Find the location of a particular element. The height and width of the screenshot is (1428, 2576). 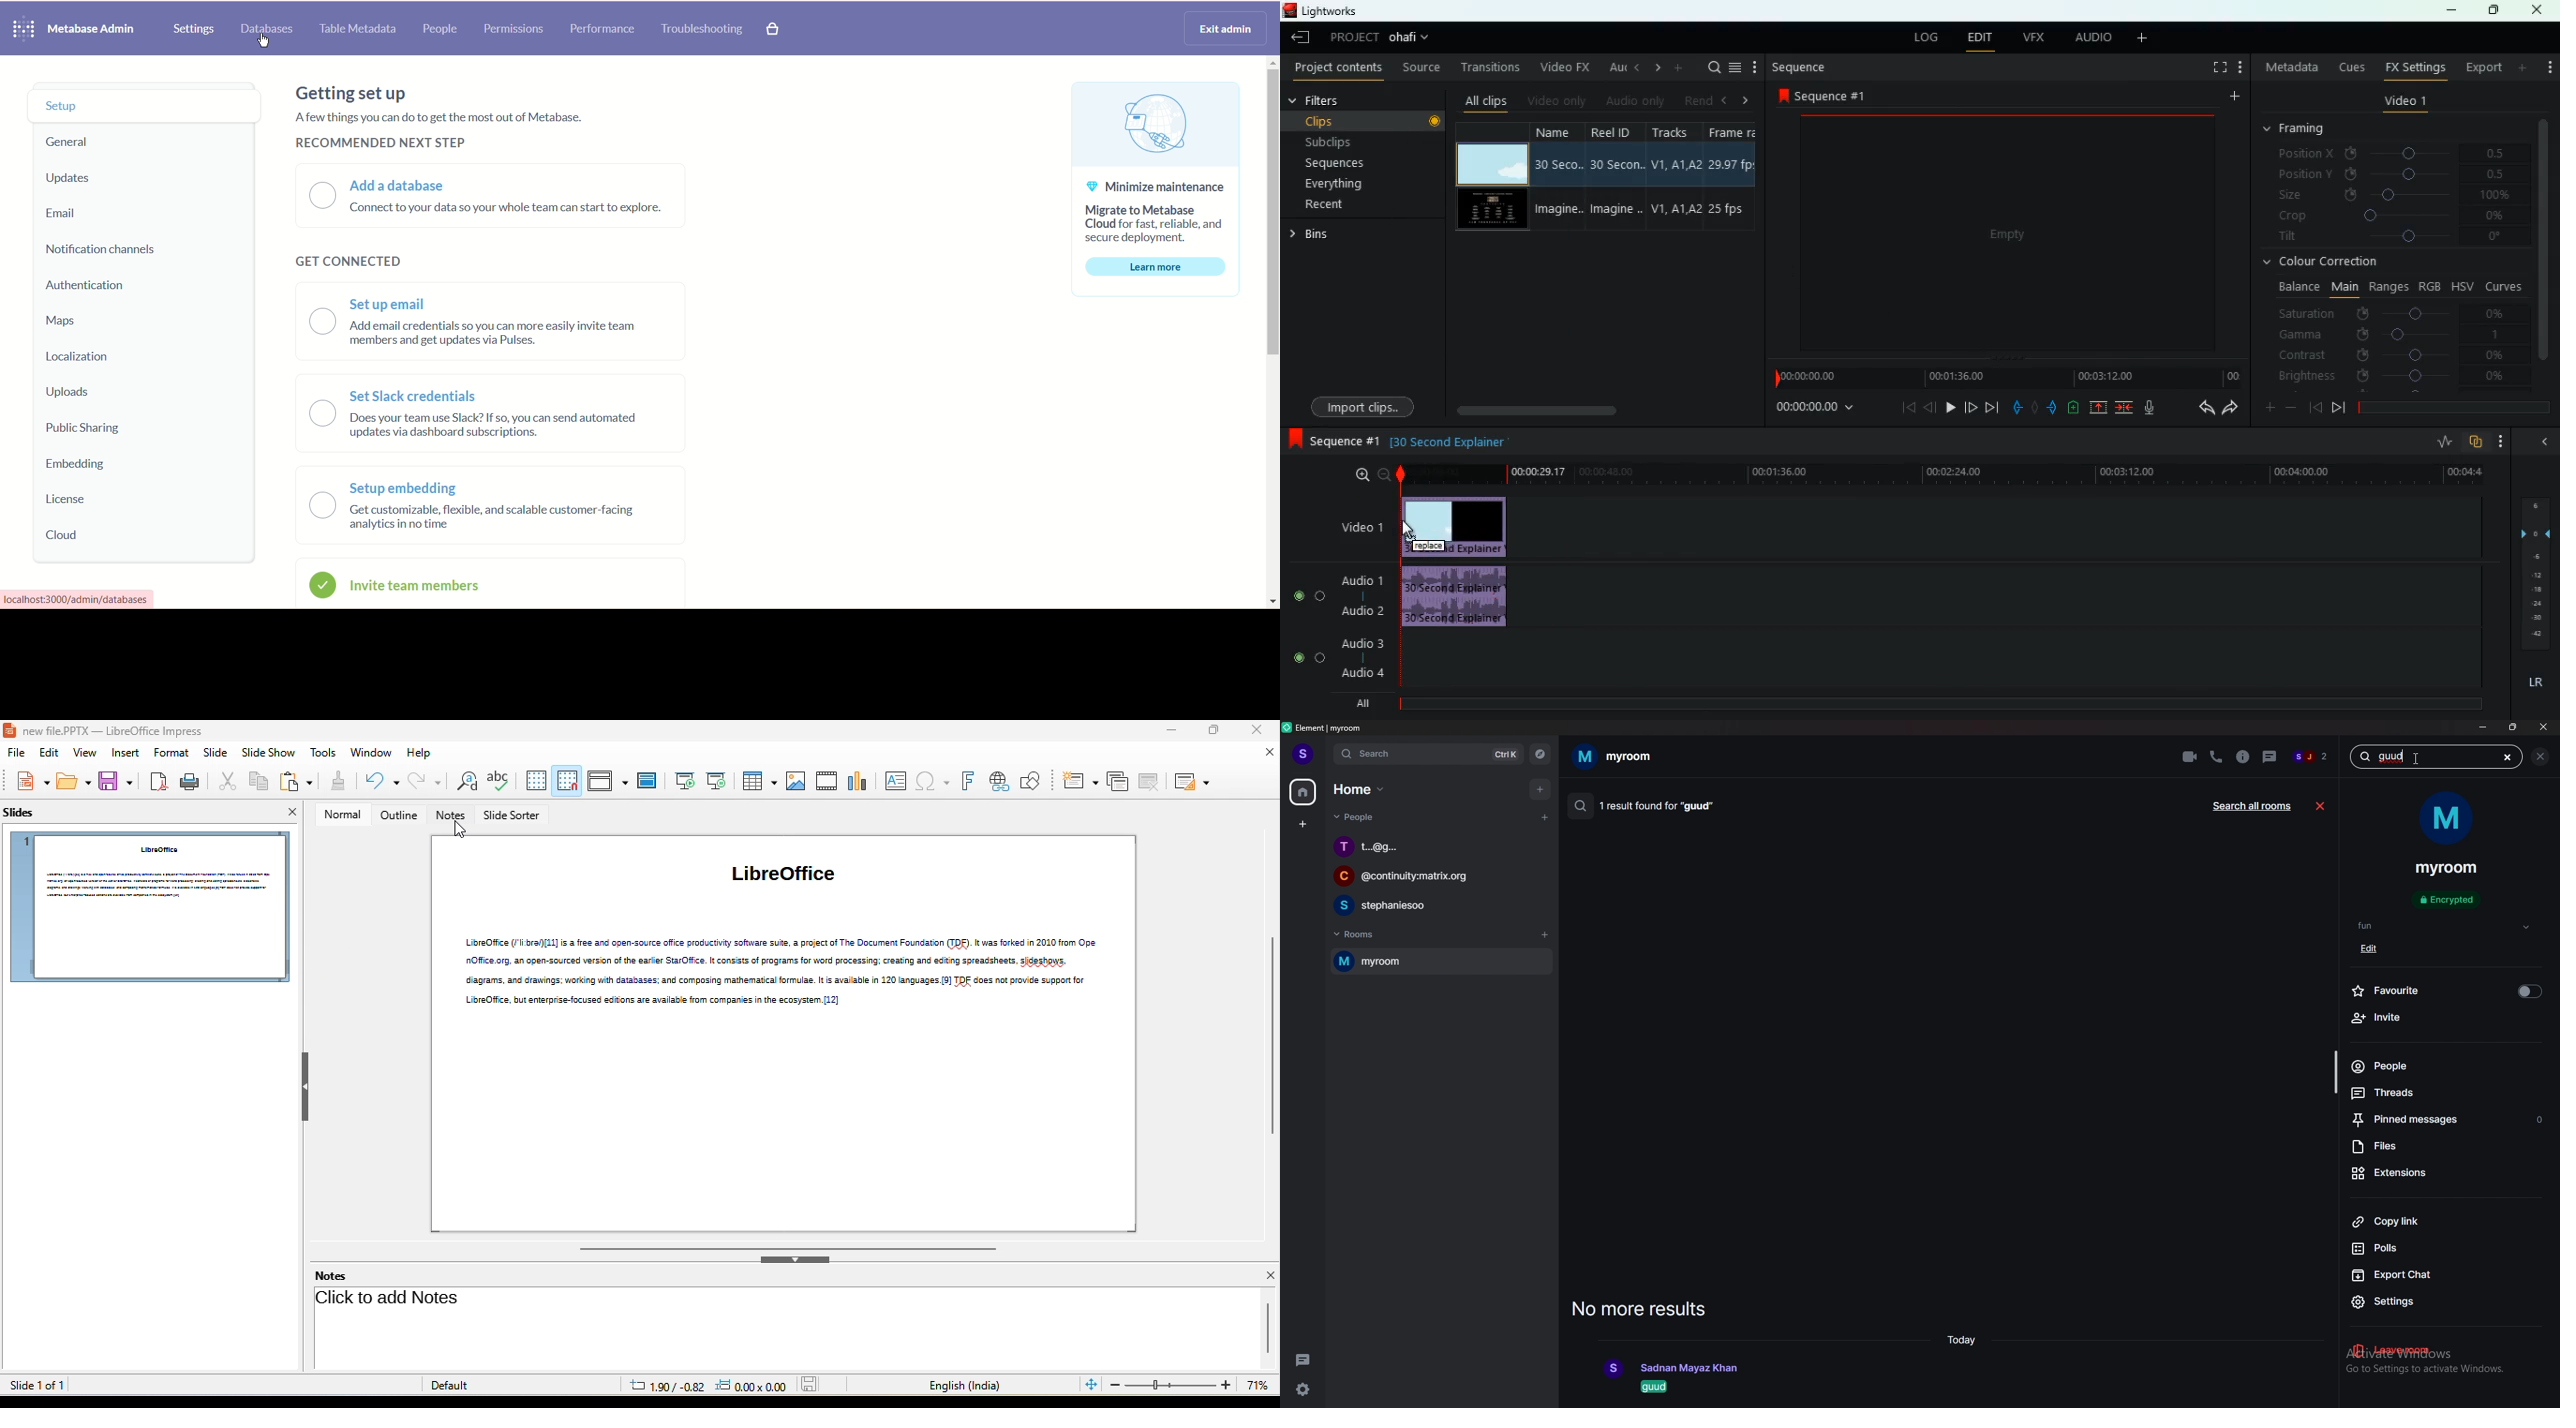

horizontal scroll bar is located at coordinates (793, 1247).